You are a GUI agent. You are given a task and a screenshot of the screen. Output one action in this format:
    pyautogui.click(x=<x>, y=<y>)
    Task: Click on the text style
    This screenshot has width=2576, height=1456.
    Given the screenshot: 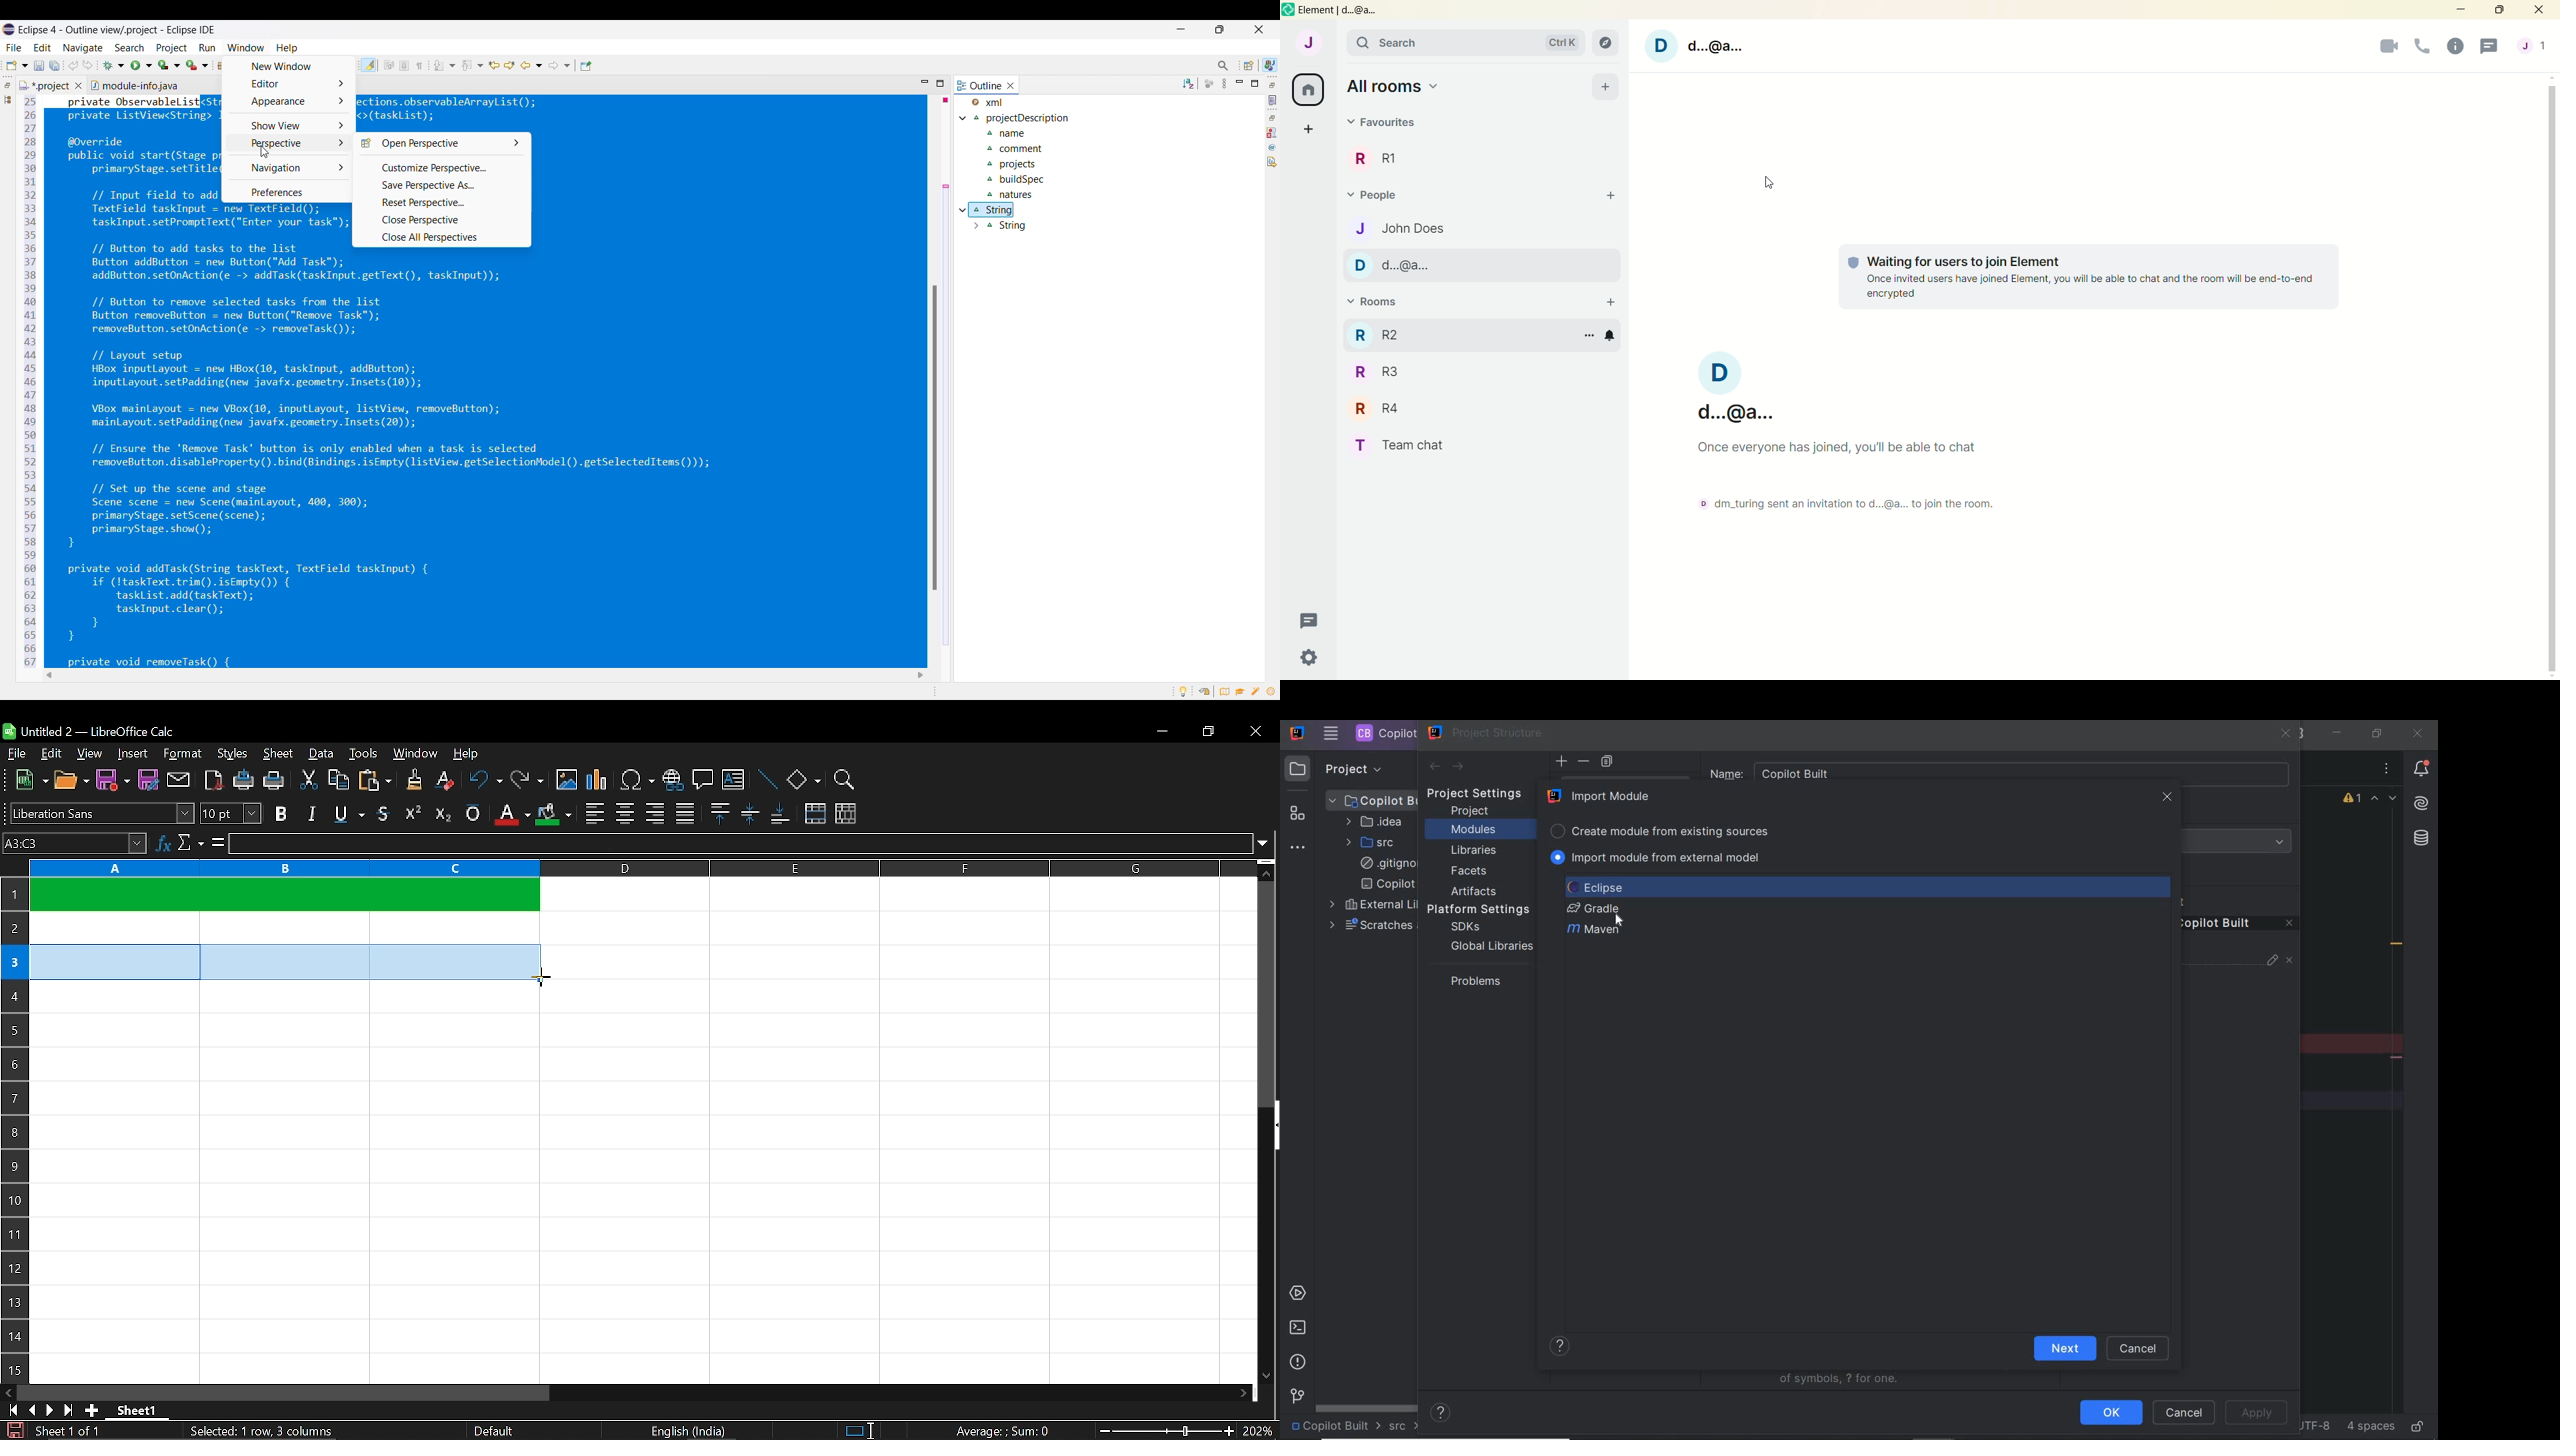 What is the action you would take?
    pyautogui.click(x=103, y=814)
    